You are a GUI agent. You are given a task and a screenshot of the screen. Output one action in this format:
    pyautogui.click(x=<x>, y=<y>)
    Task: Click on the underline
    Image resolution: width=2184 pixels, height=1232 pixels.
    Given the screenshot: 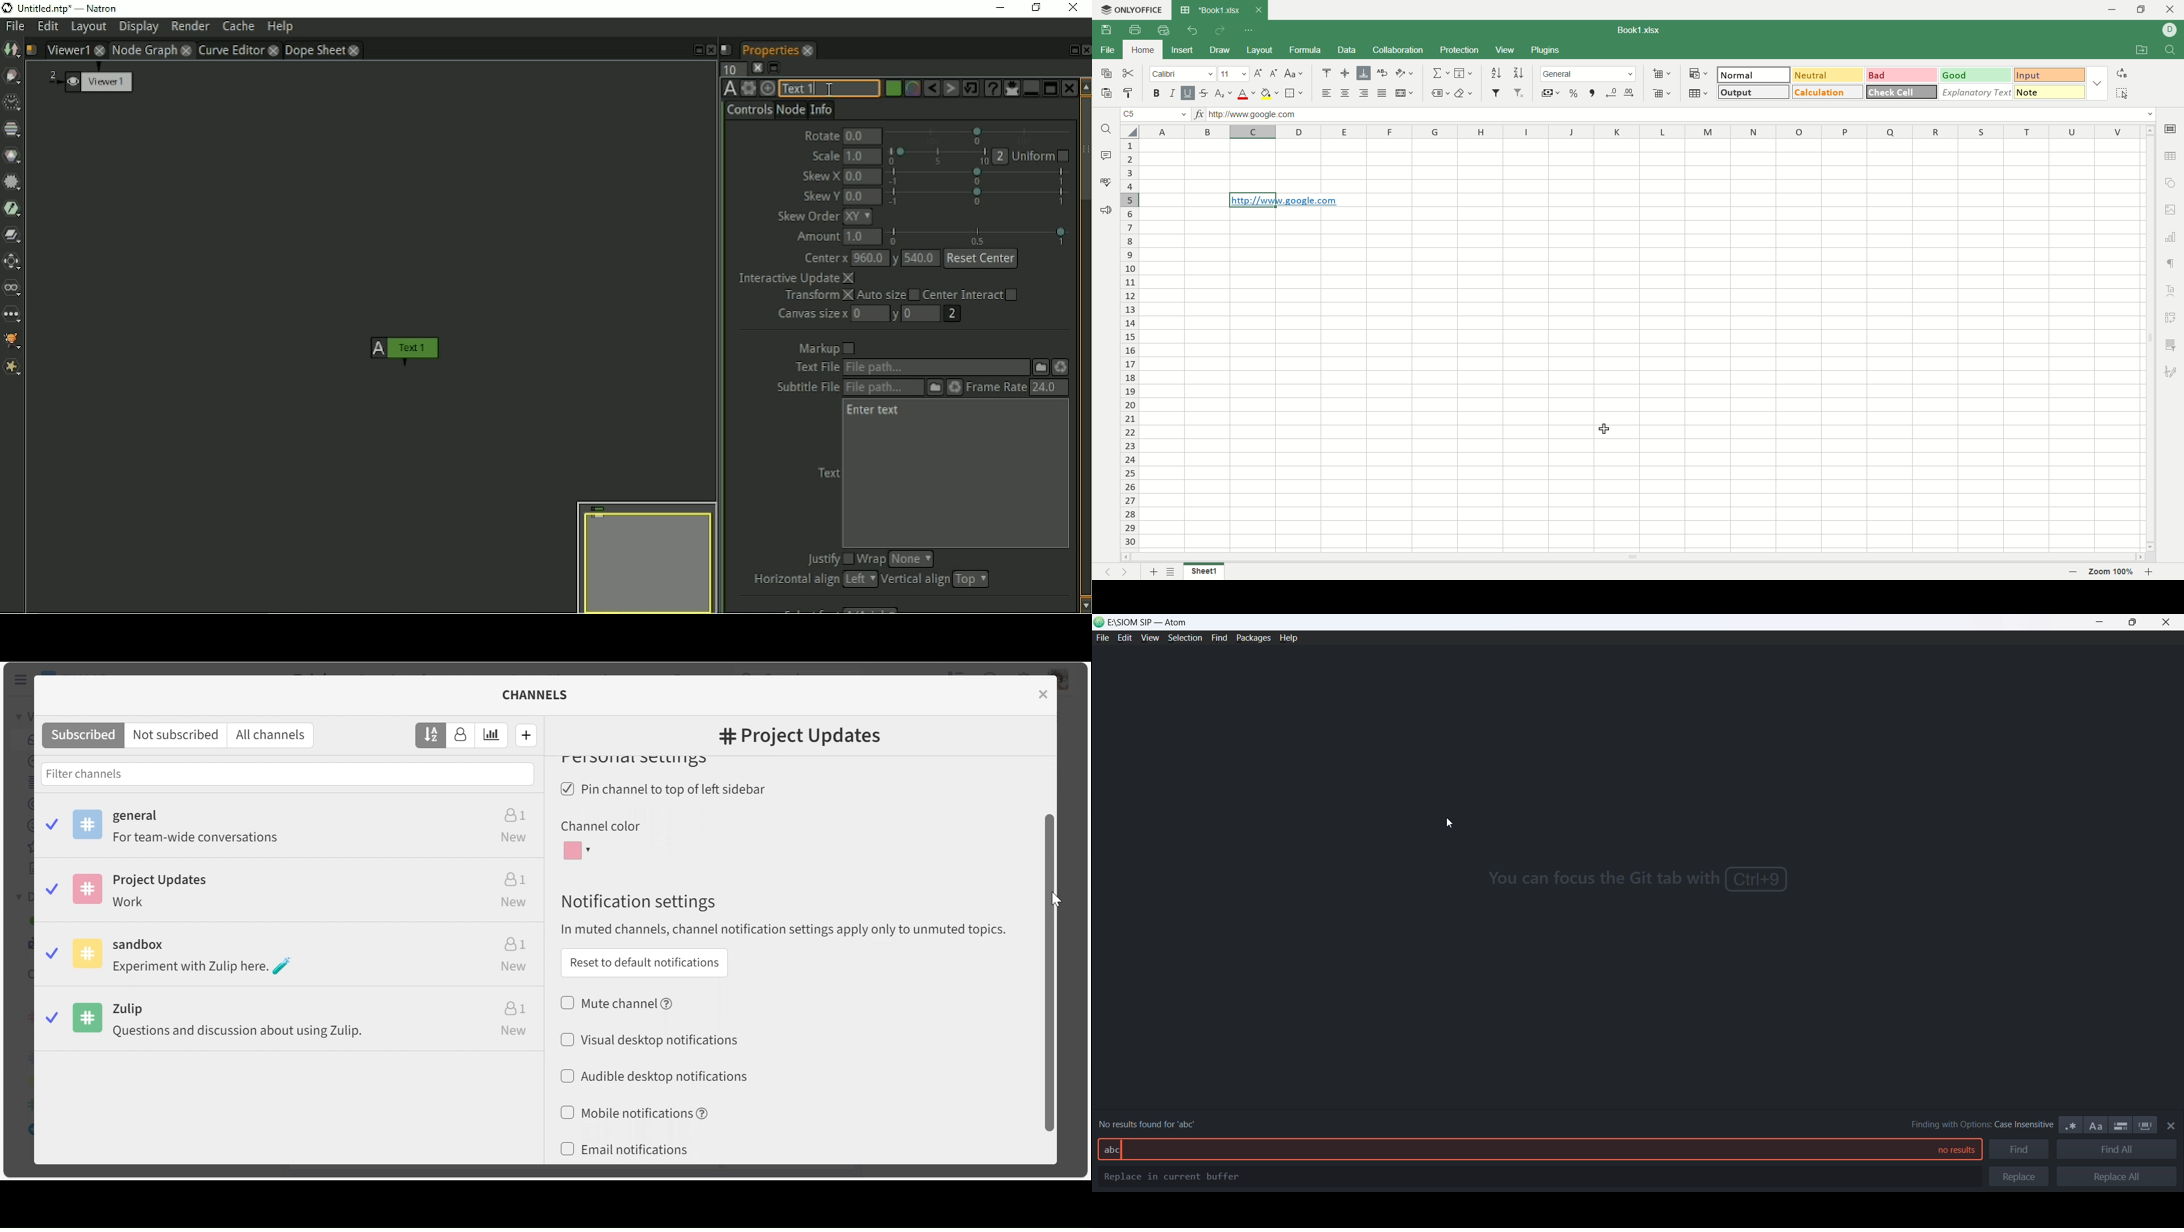 What is the action you would take?
    pyautogui.click(x=1187, y=93)
    